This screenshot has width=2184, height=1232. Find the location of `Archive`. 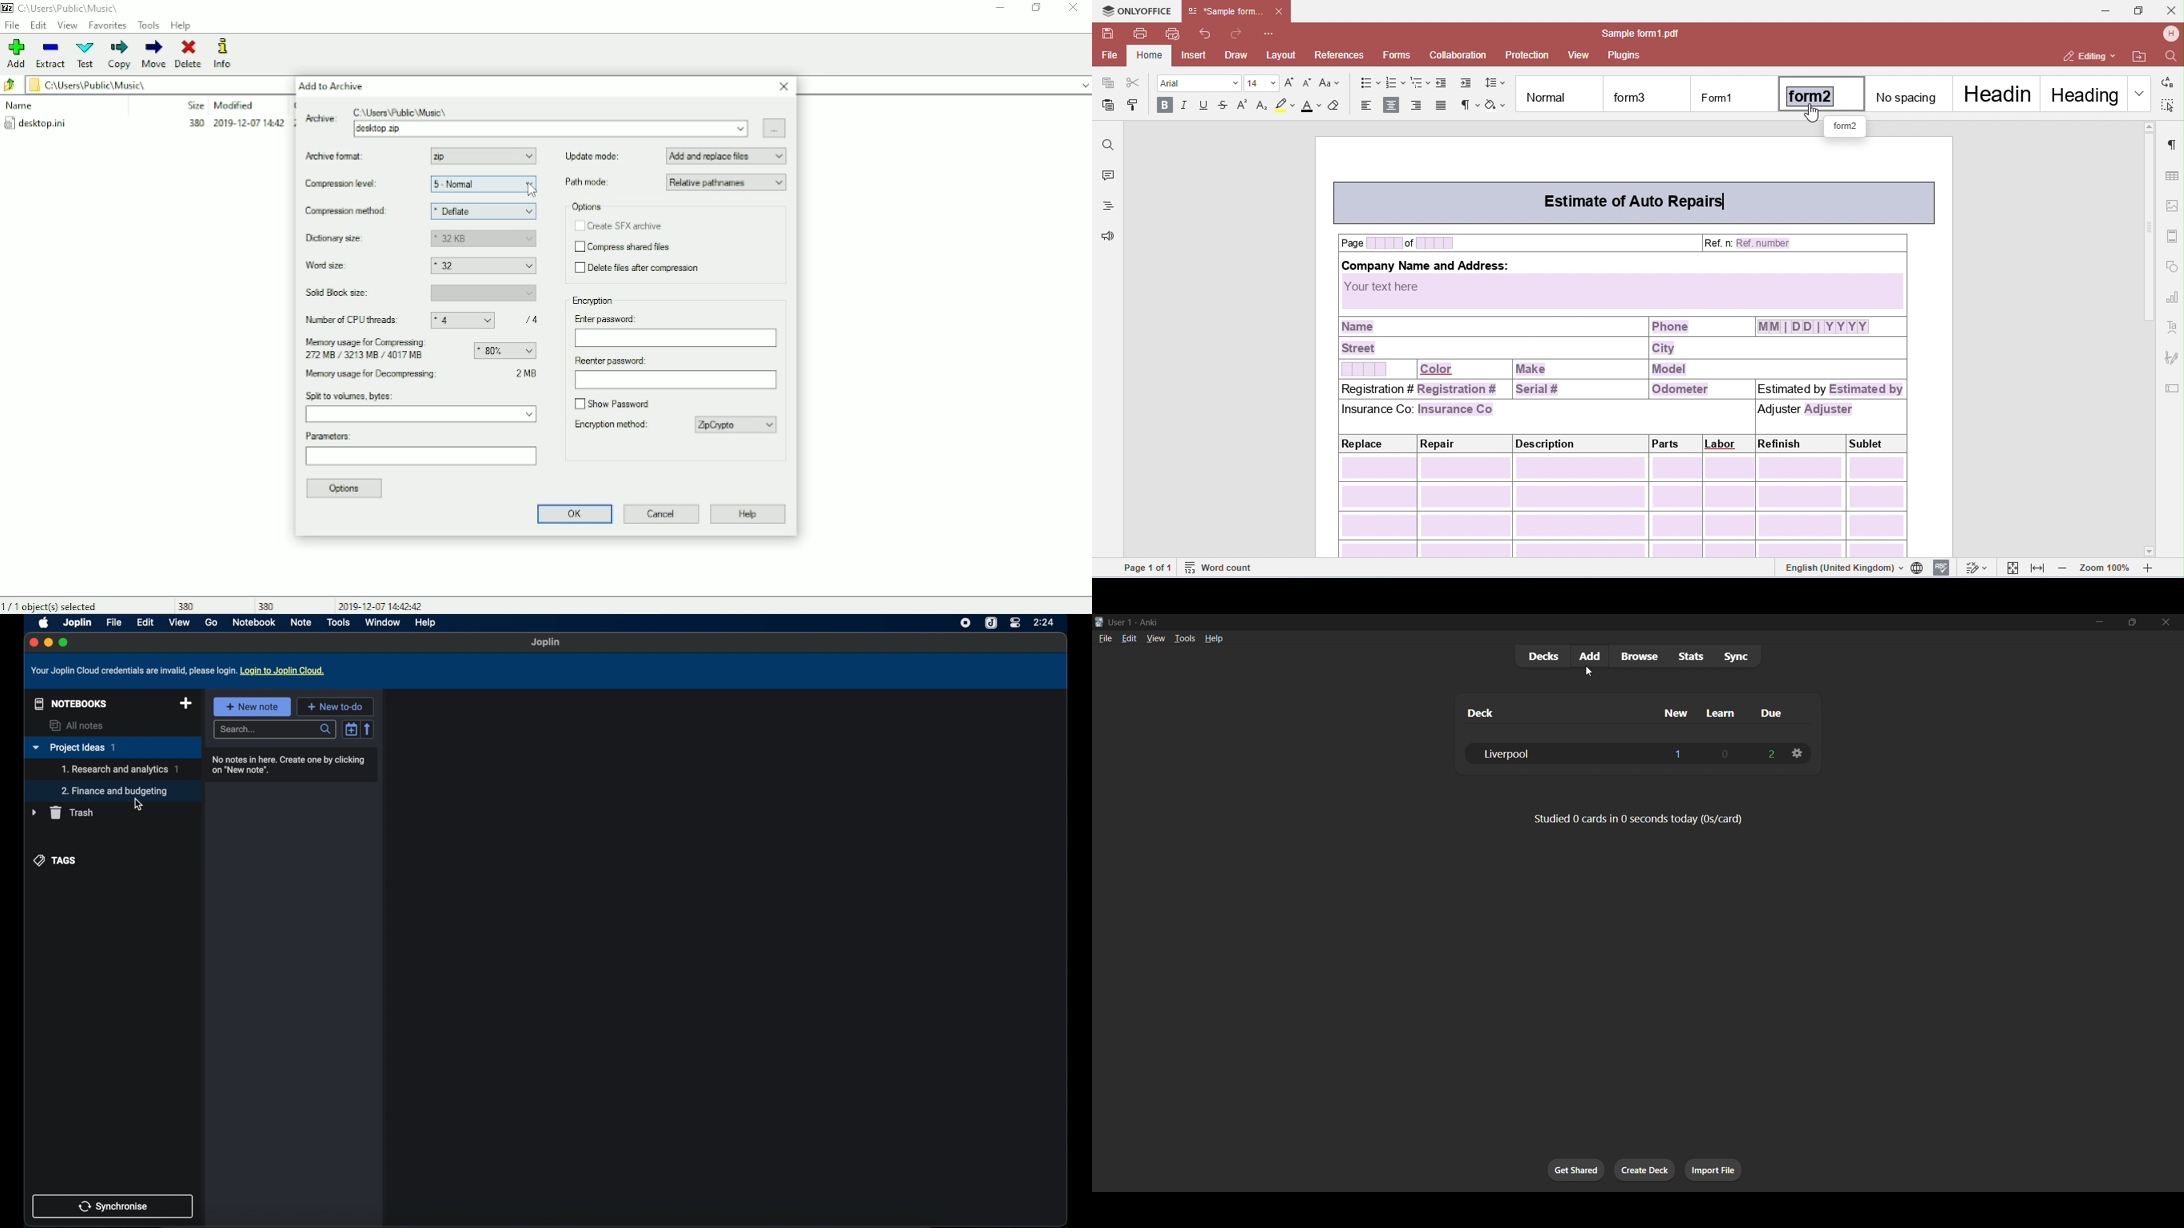

Archive is located at coordinates (552, 109).